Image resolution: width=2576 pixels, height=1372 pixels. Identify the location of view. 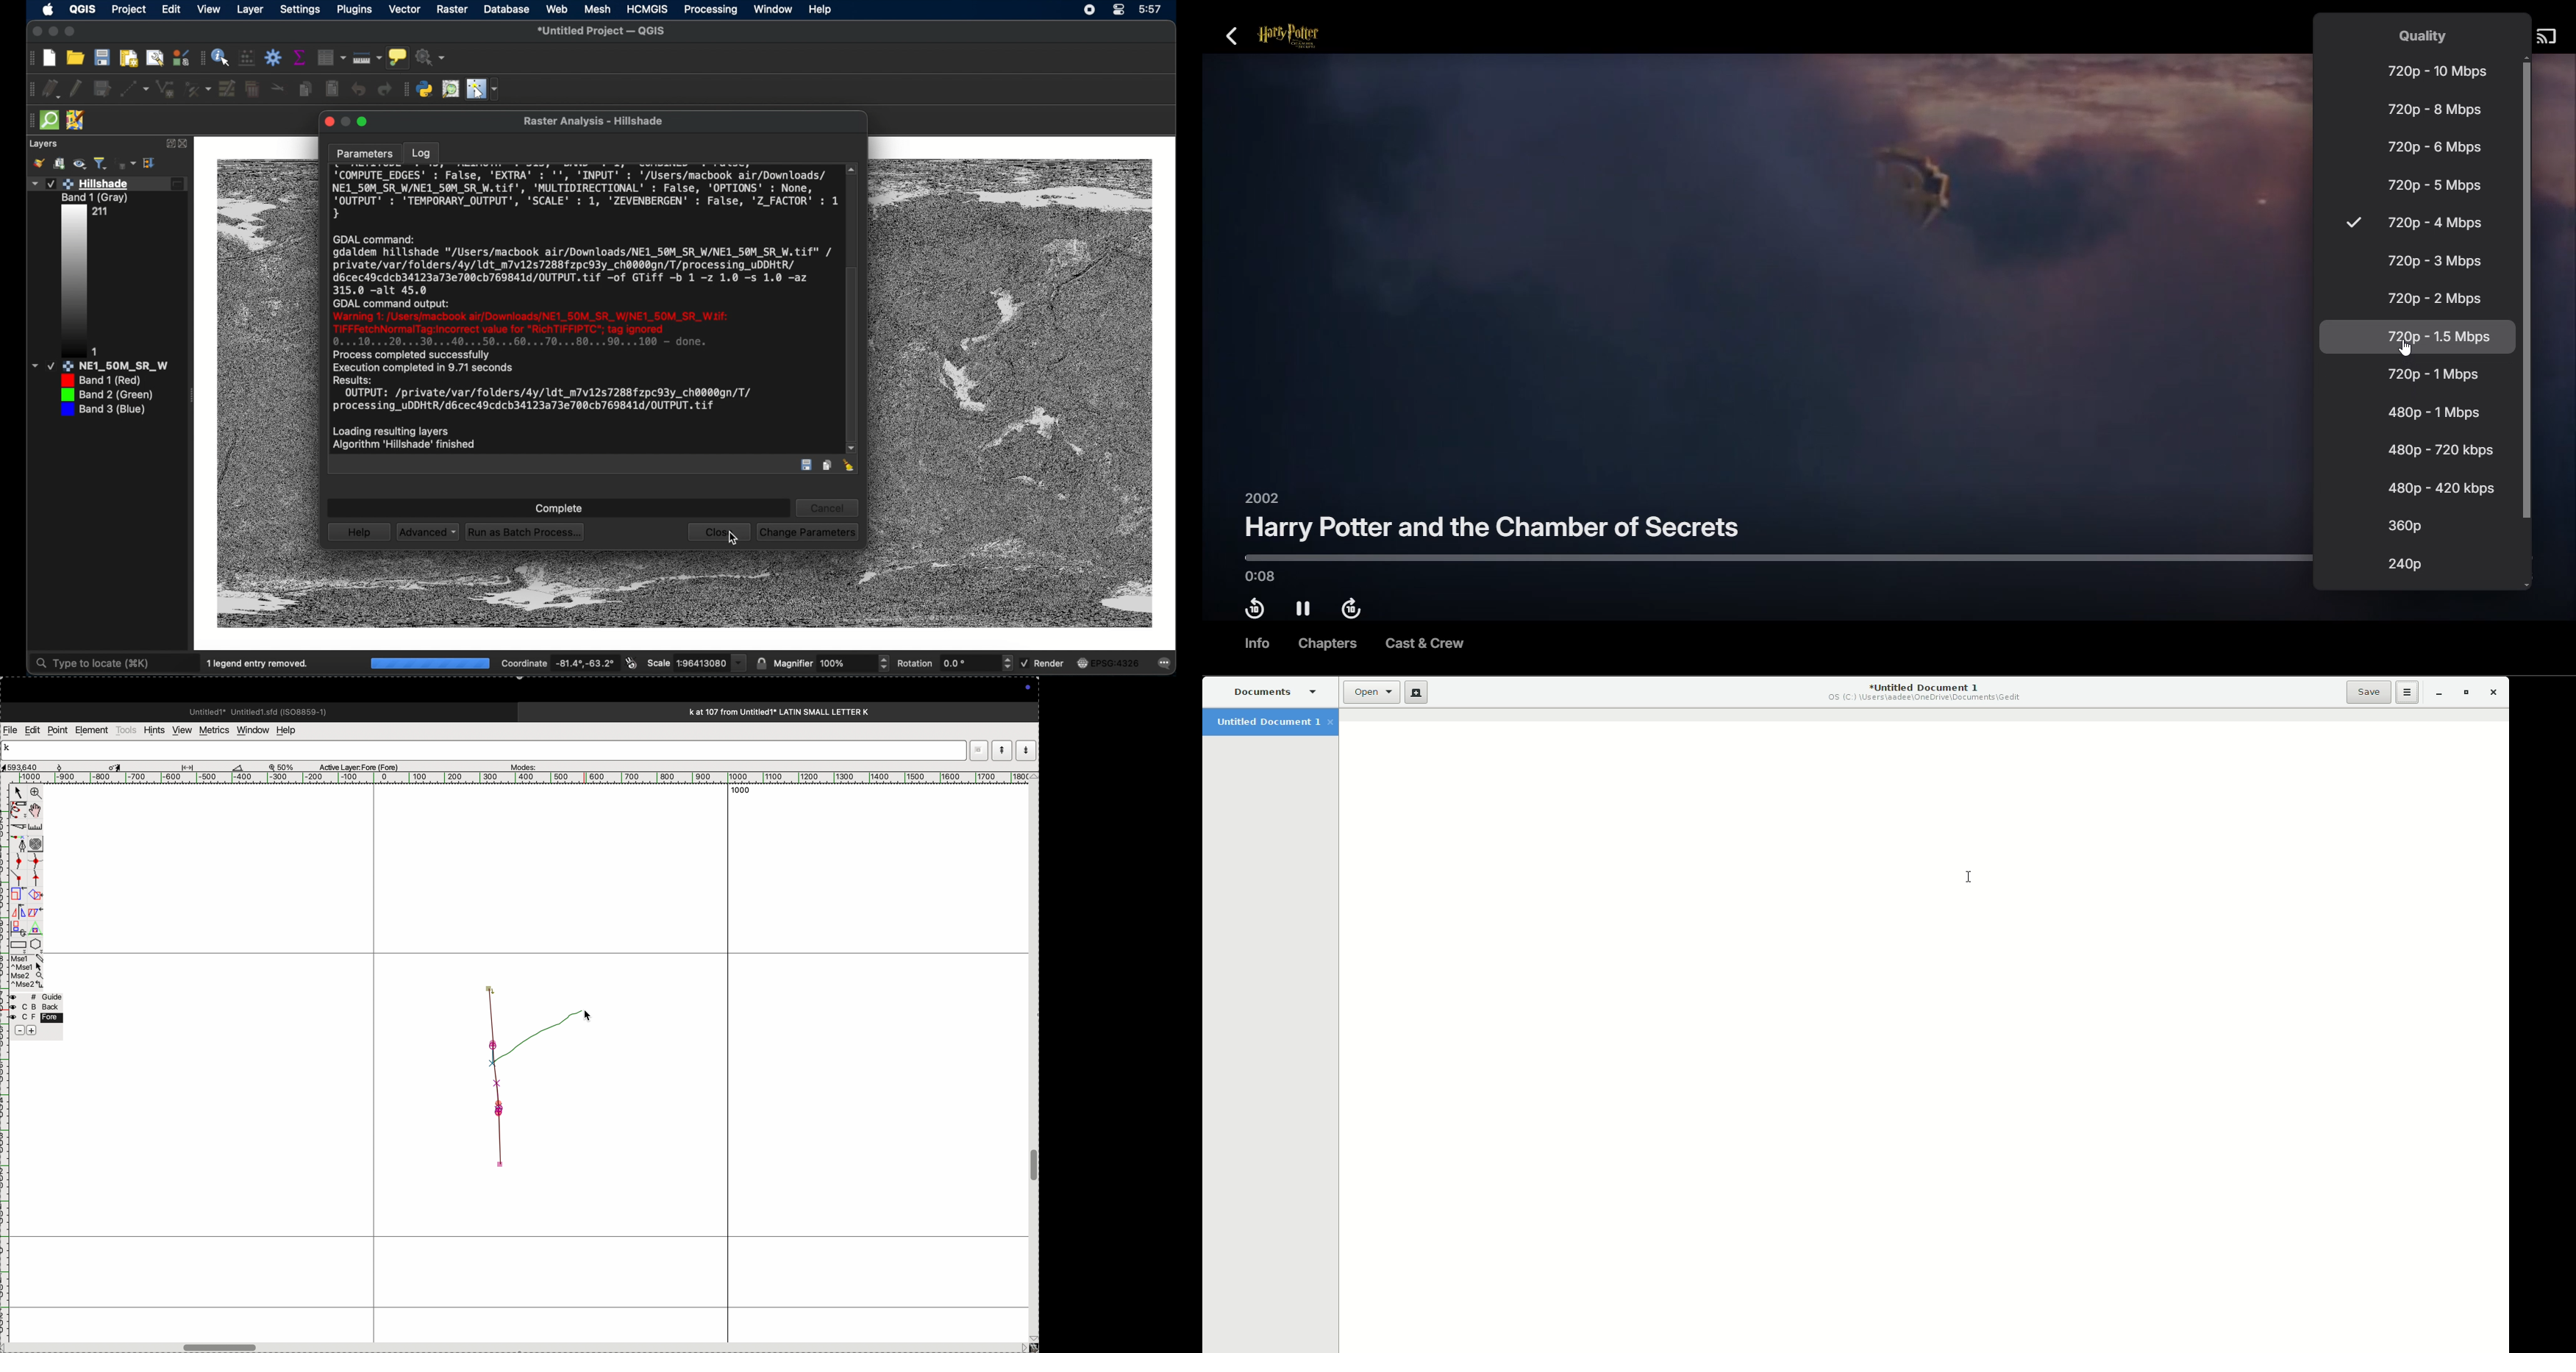
(180, 730).